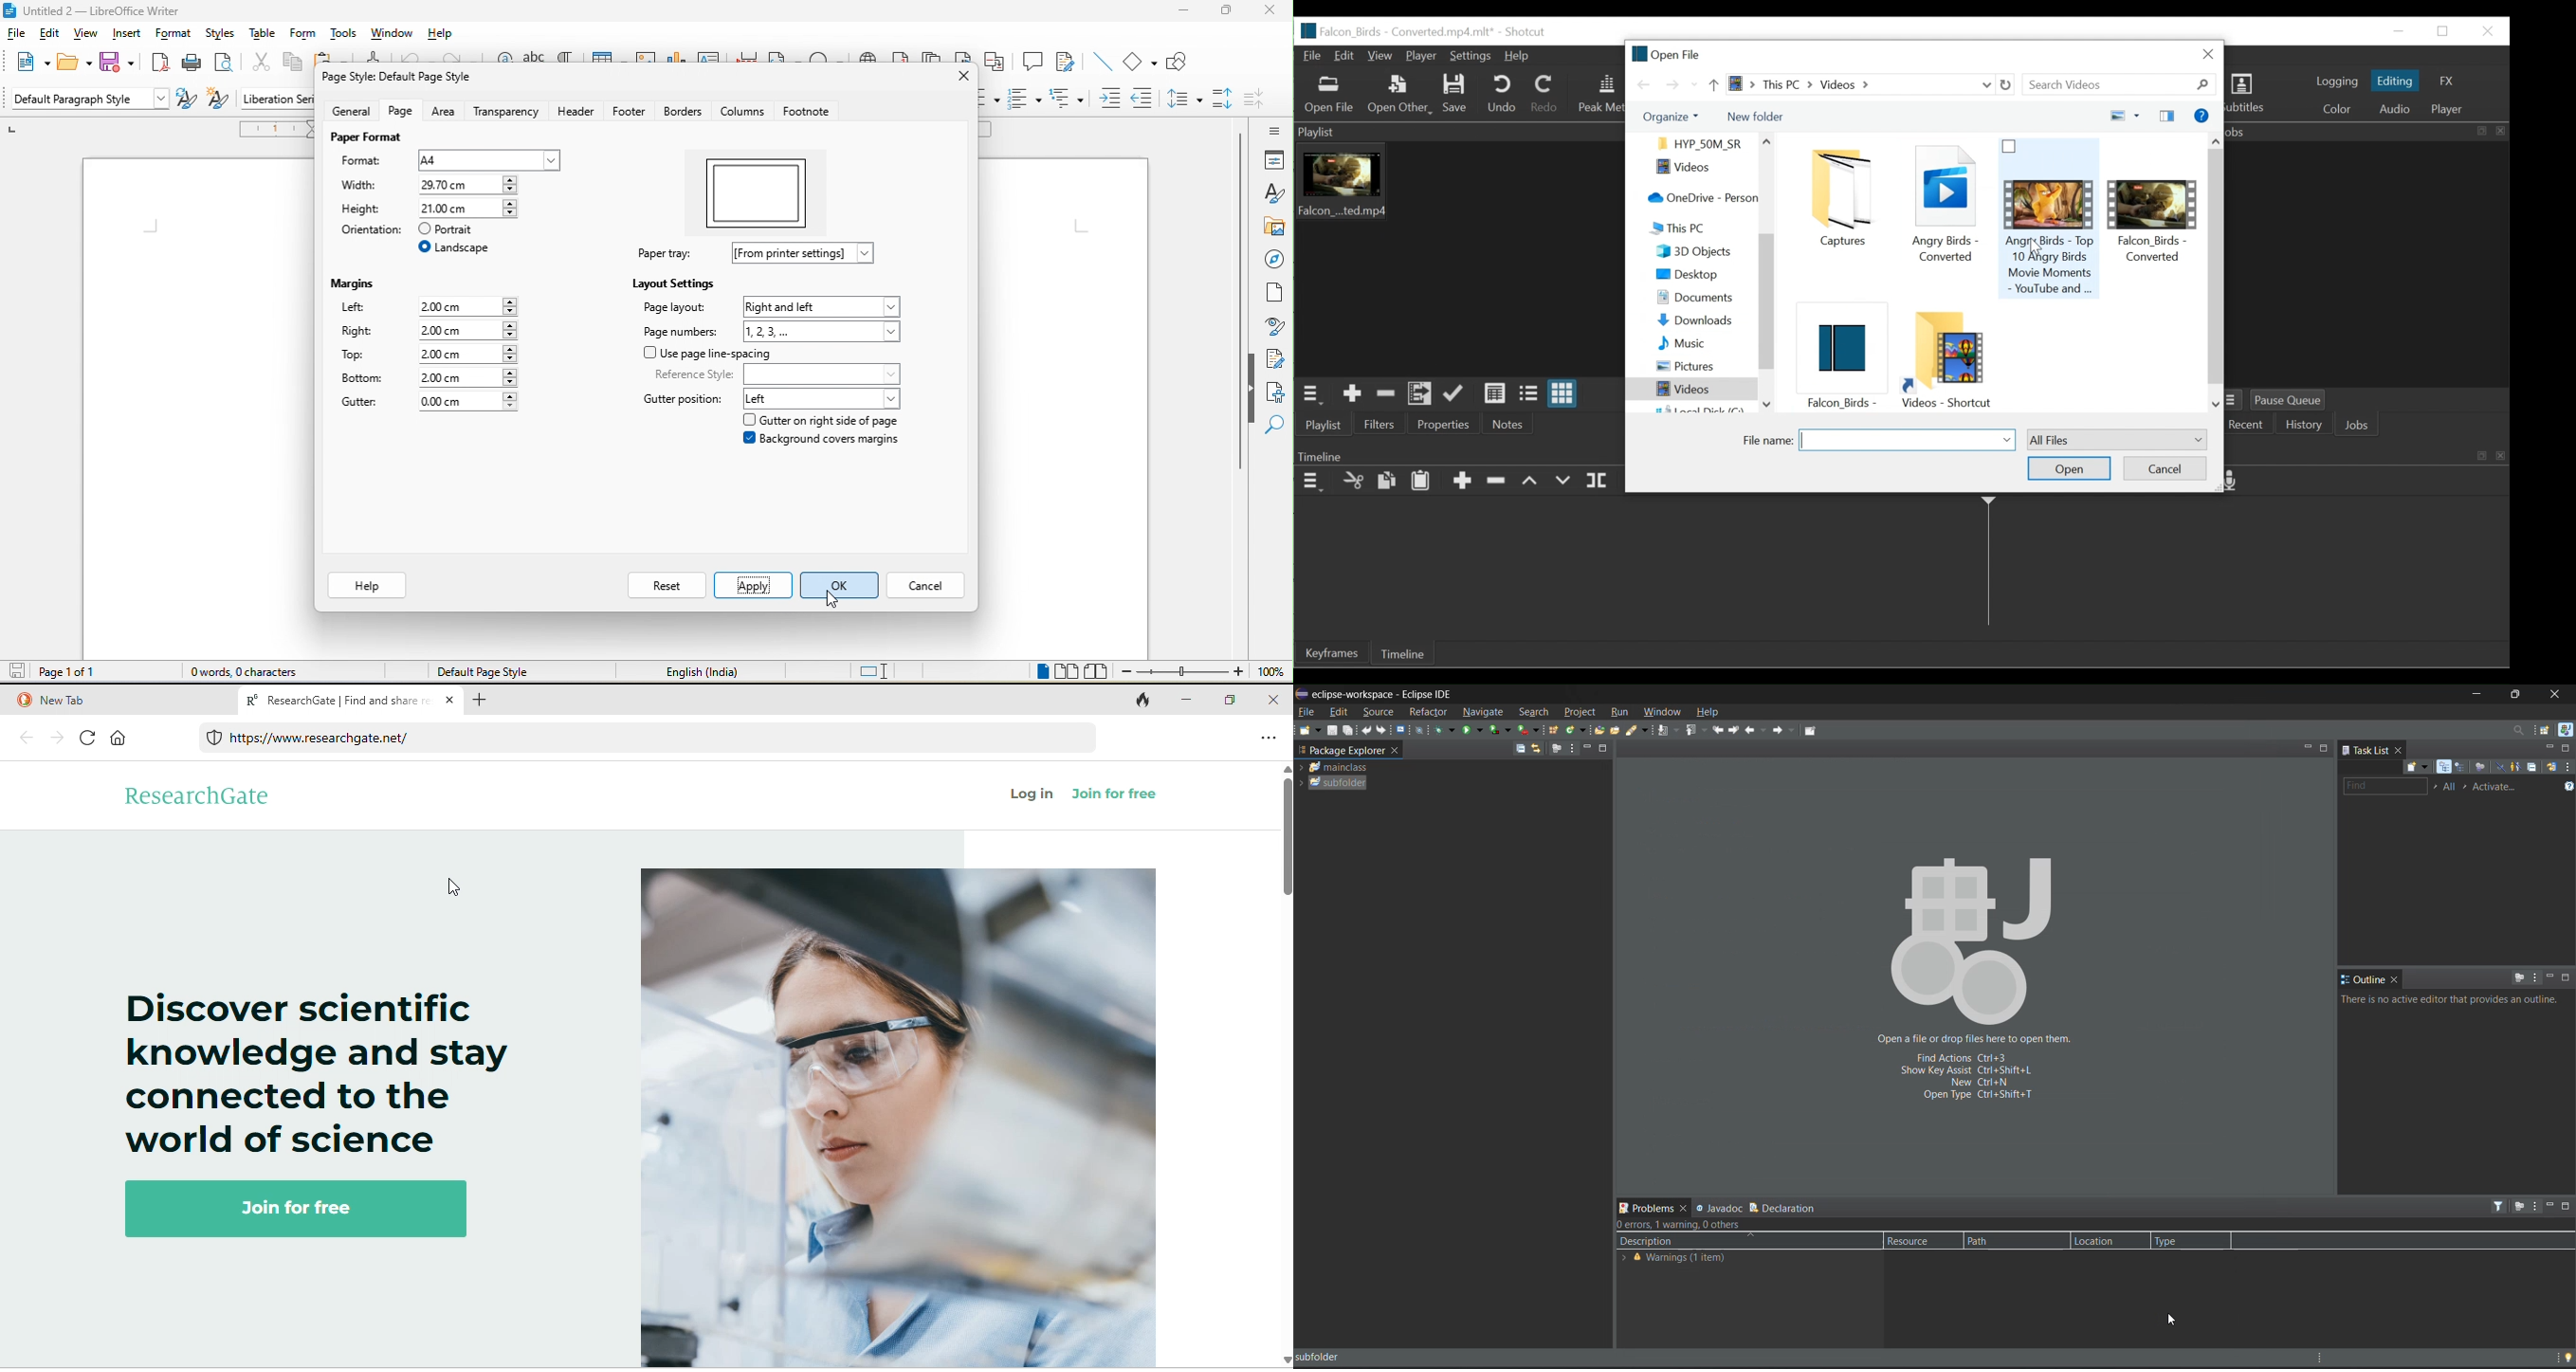 The image size is (2576, 1372). What do you see at coordinates (2535, 977) in the screenshot?
I see `view menu` at bounding box center [2535, 977].